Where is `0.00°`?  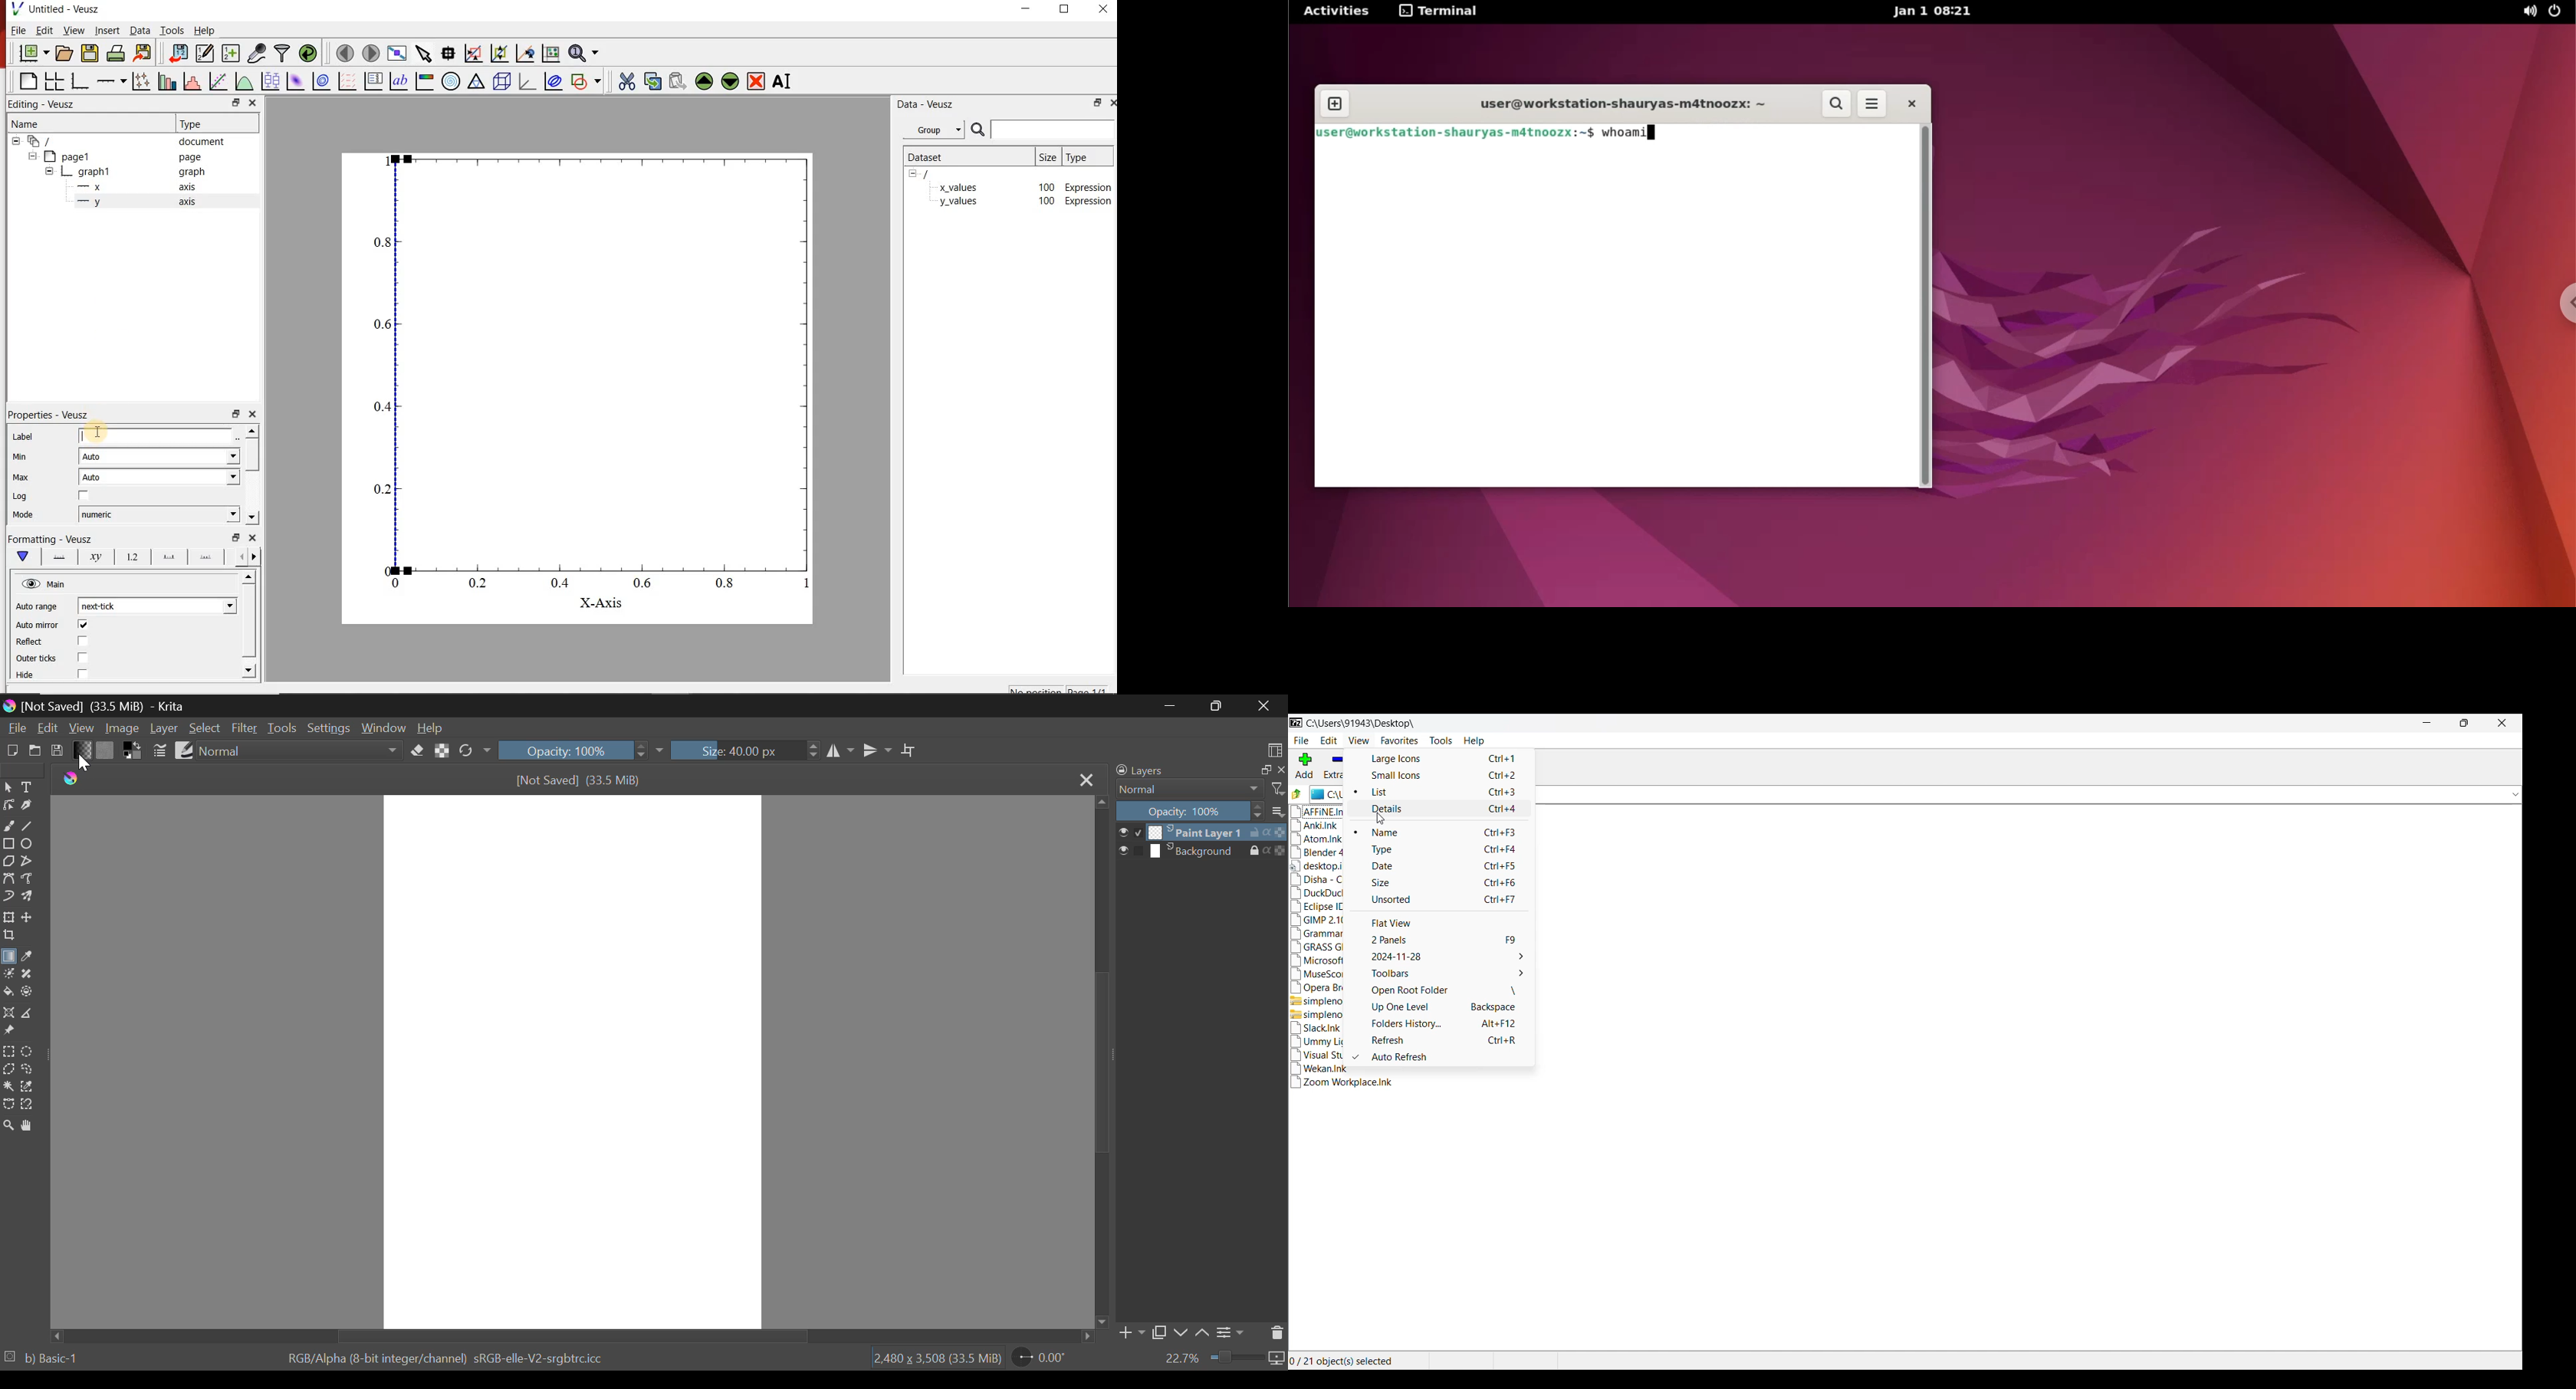
0.00° is located at coordinates (1047, 1357).